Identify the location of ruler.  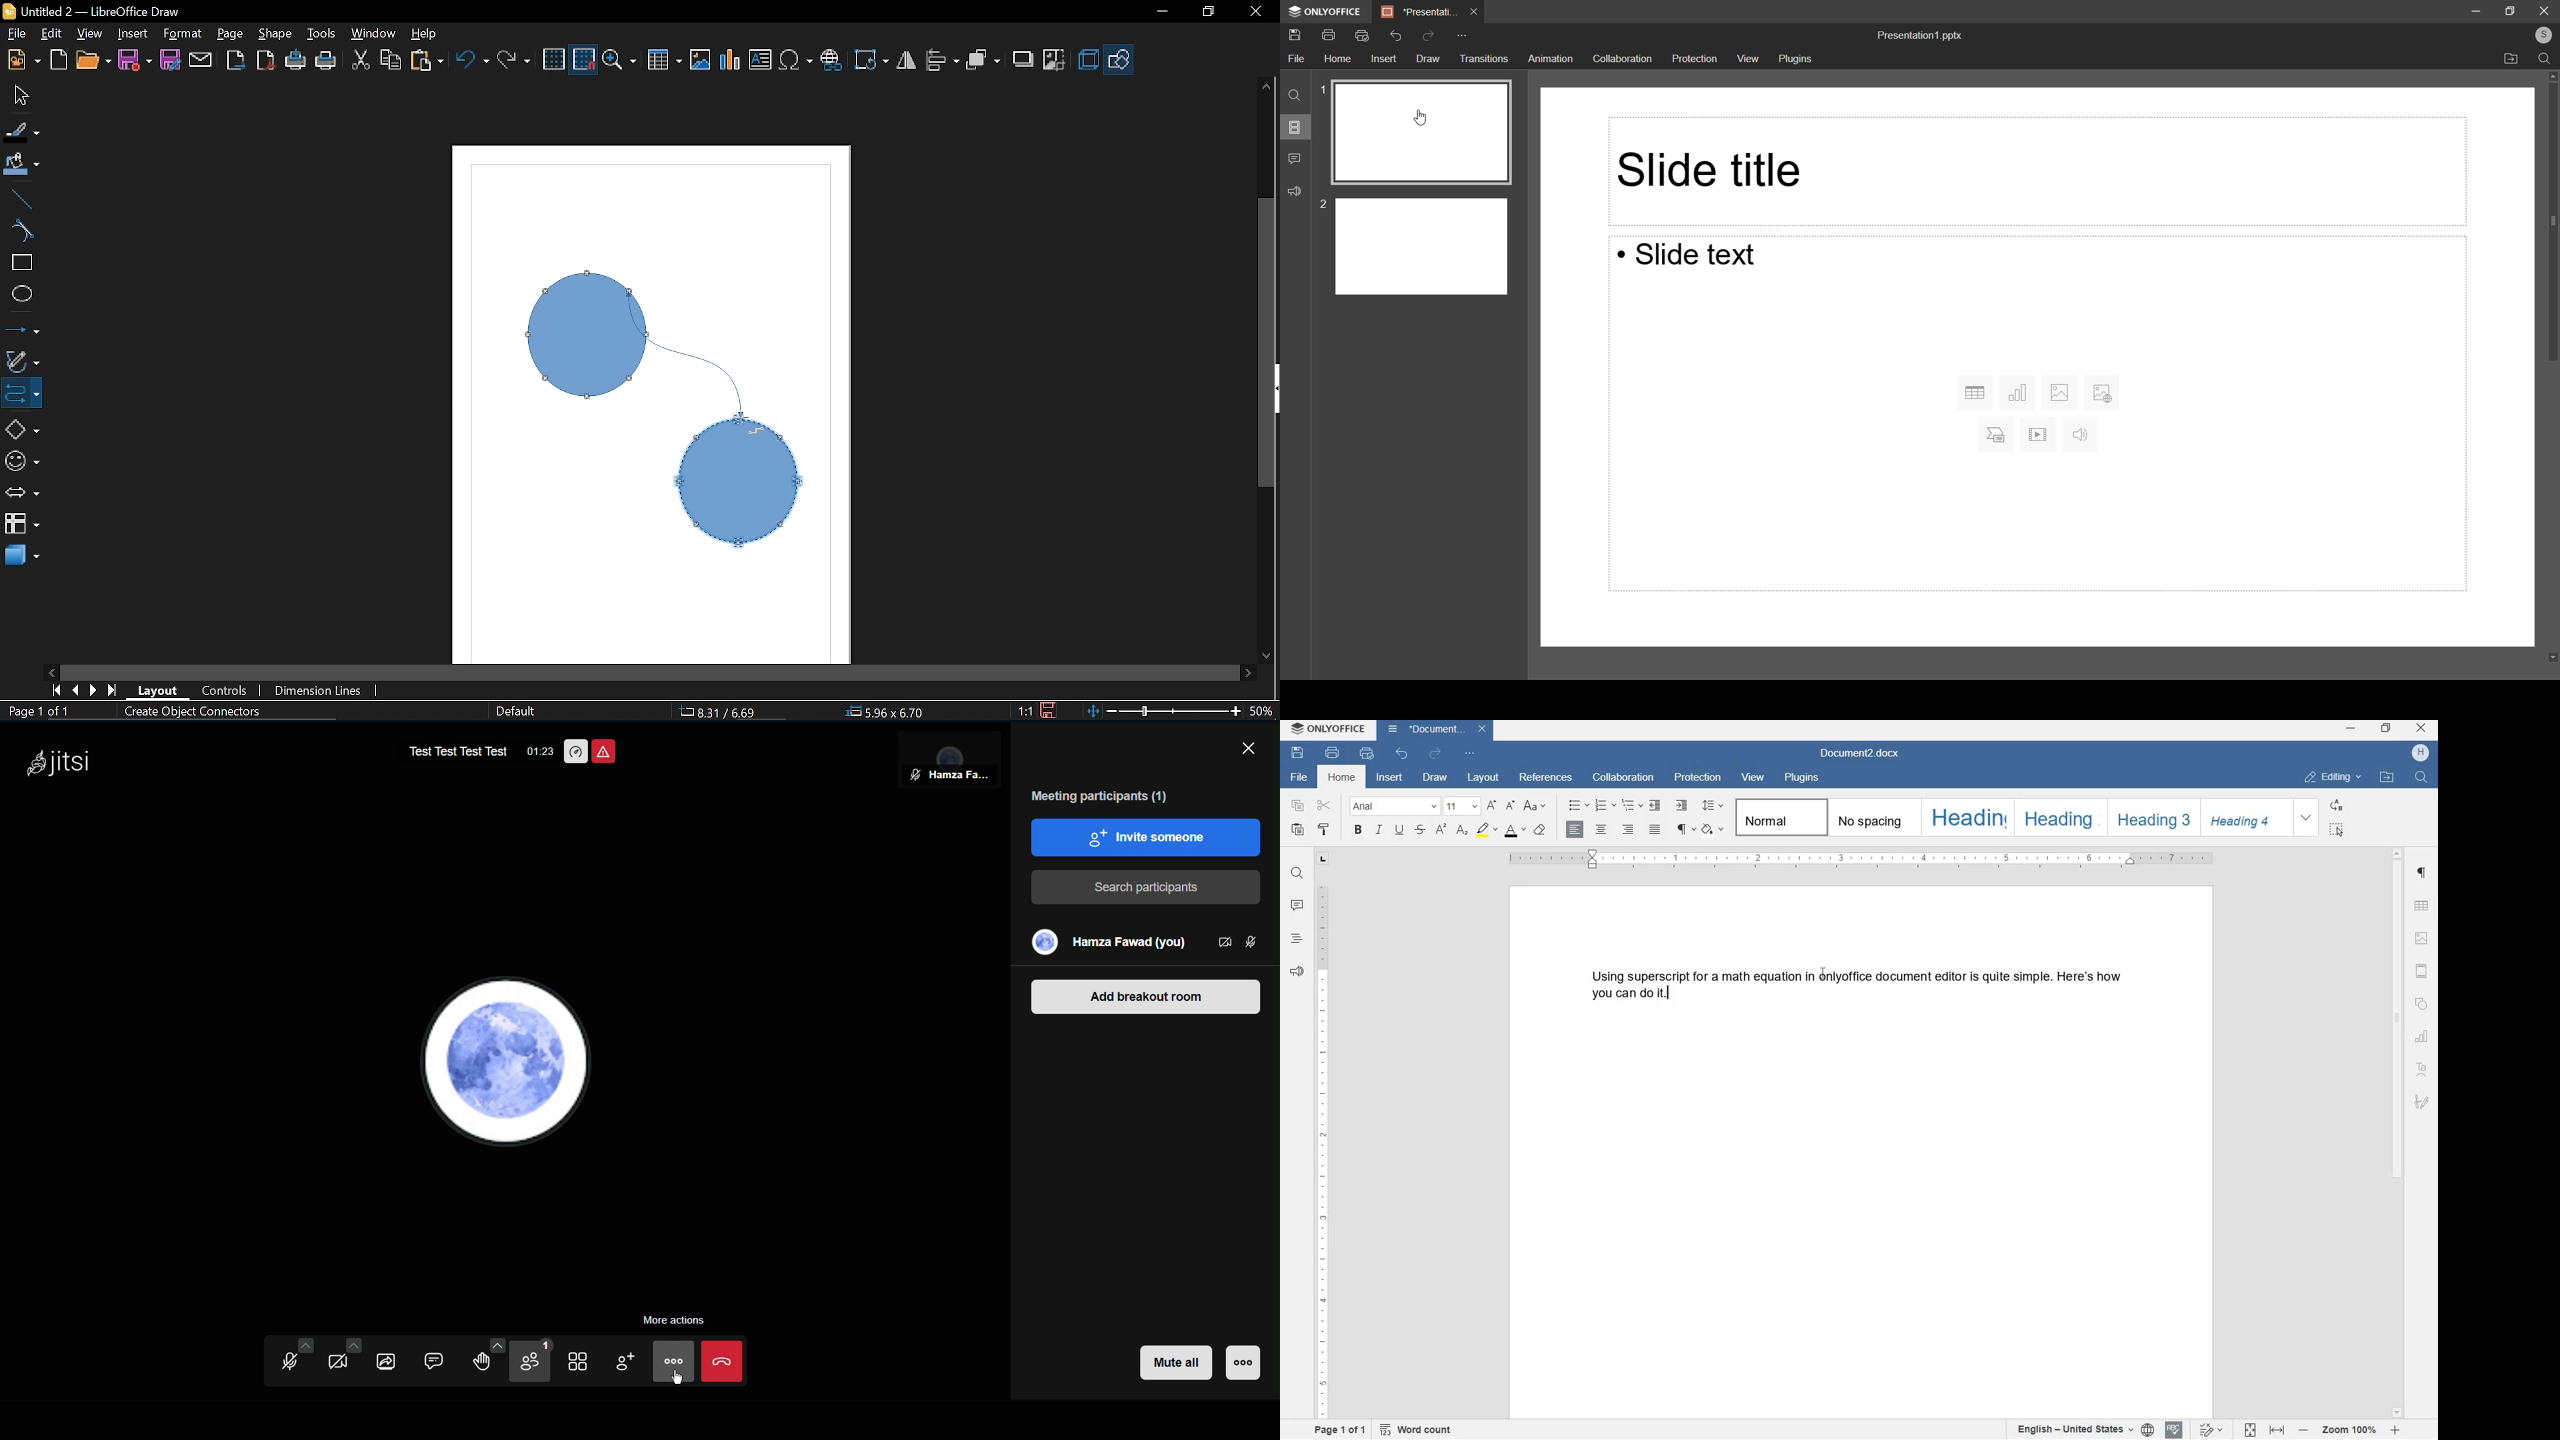
(1323, 1154).